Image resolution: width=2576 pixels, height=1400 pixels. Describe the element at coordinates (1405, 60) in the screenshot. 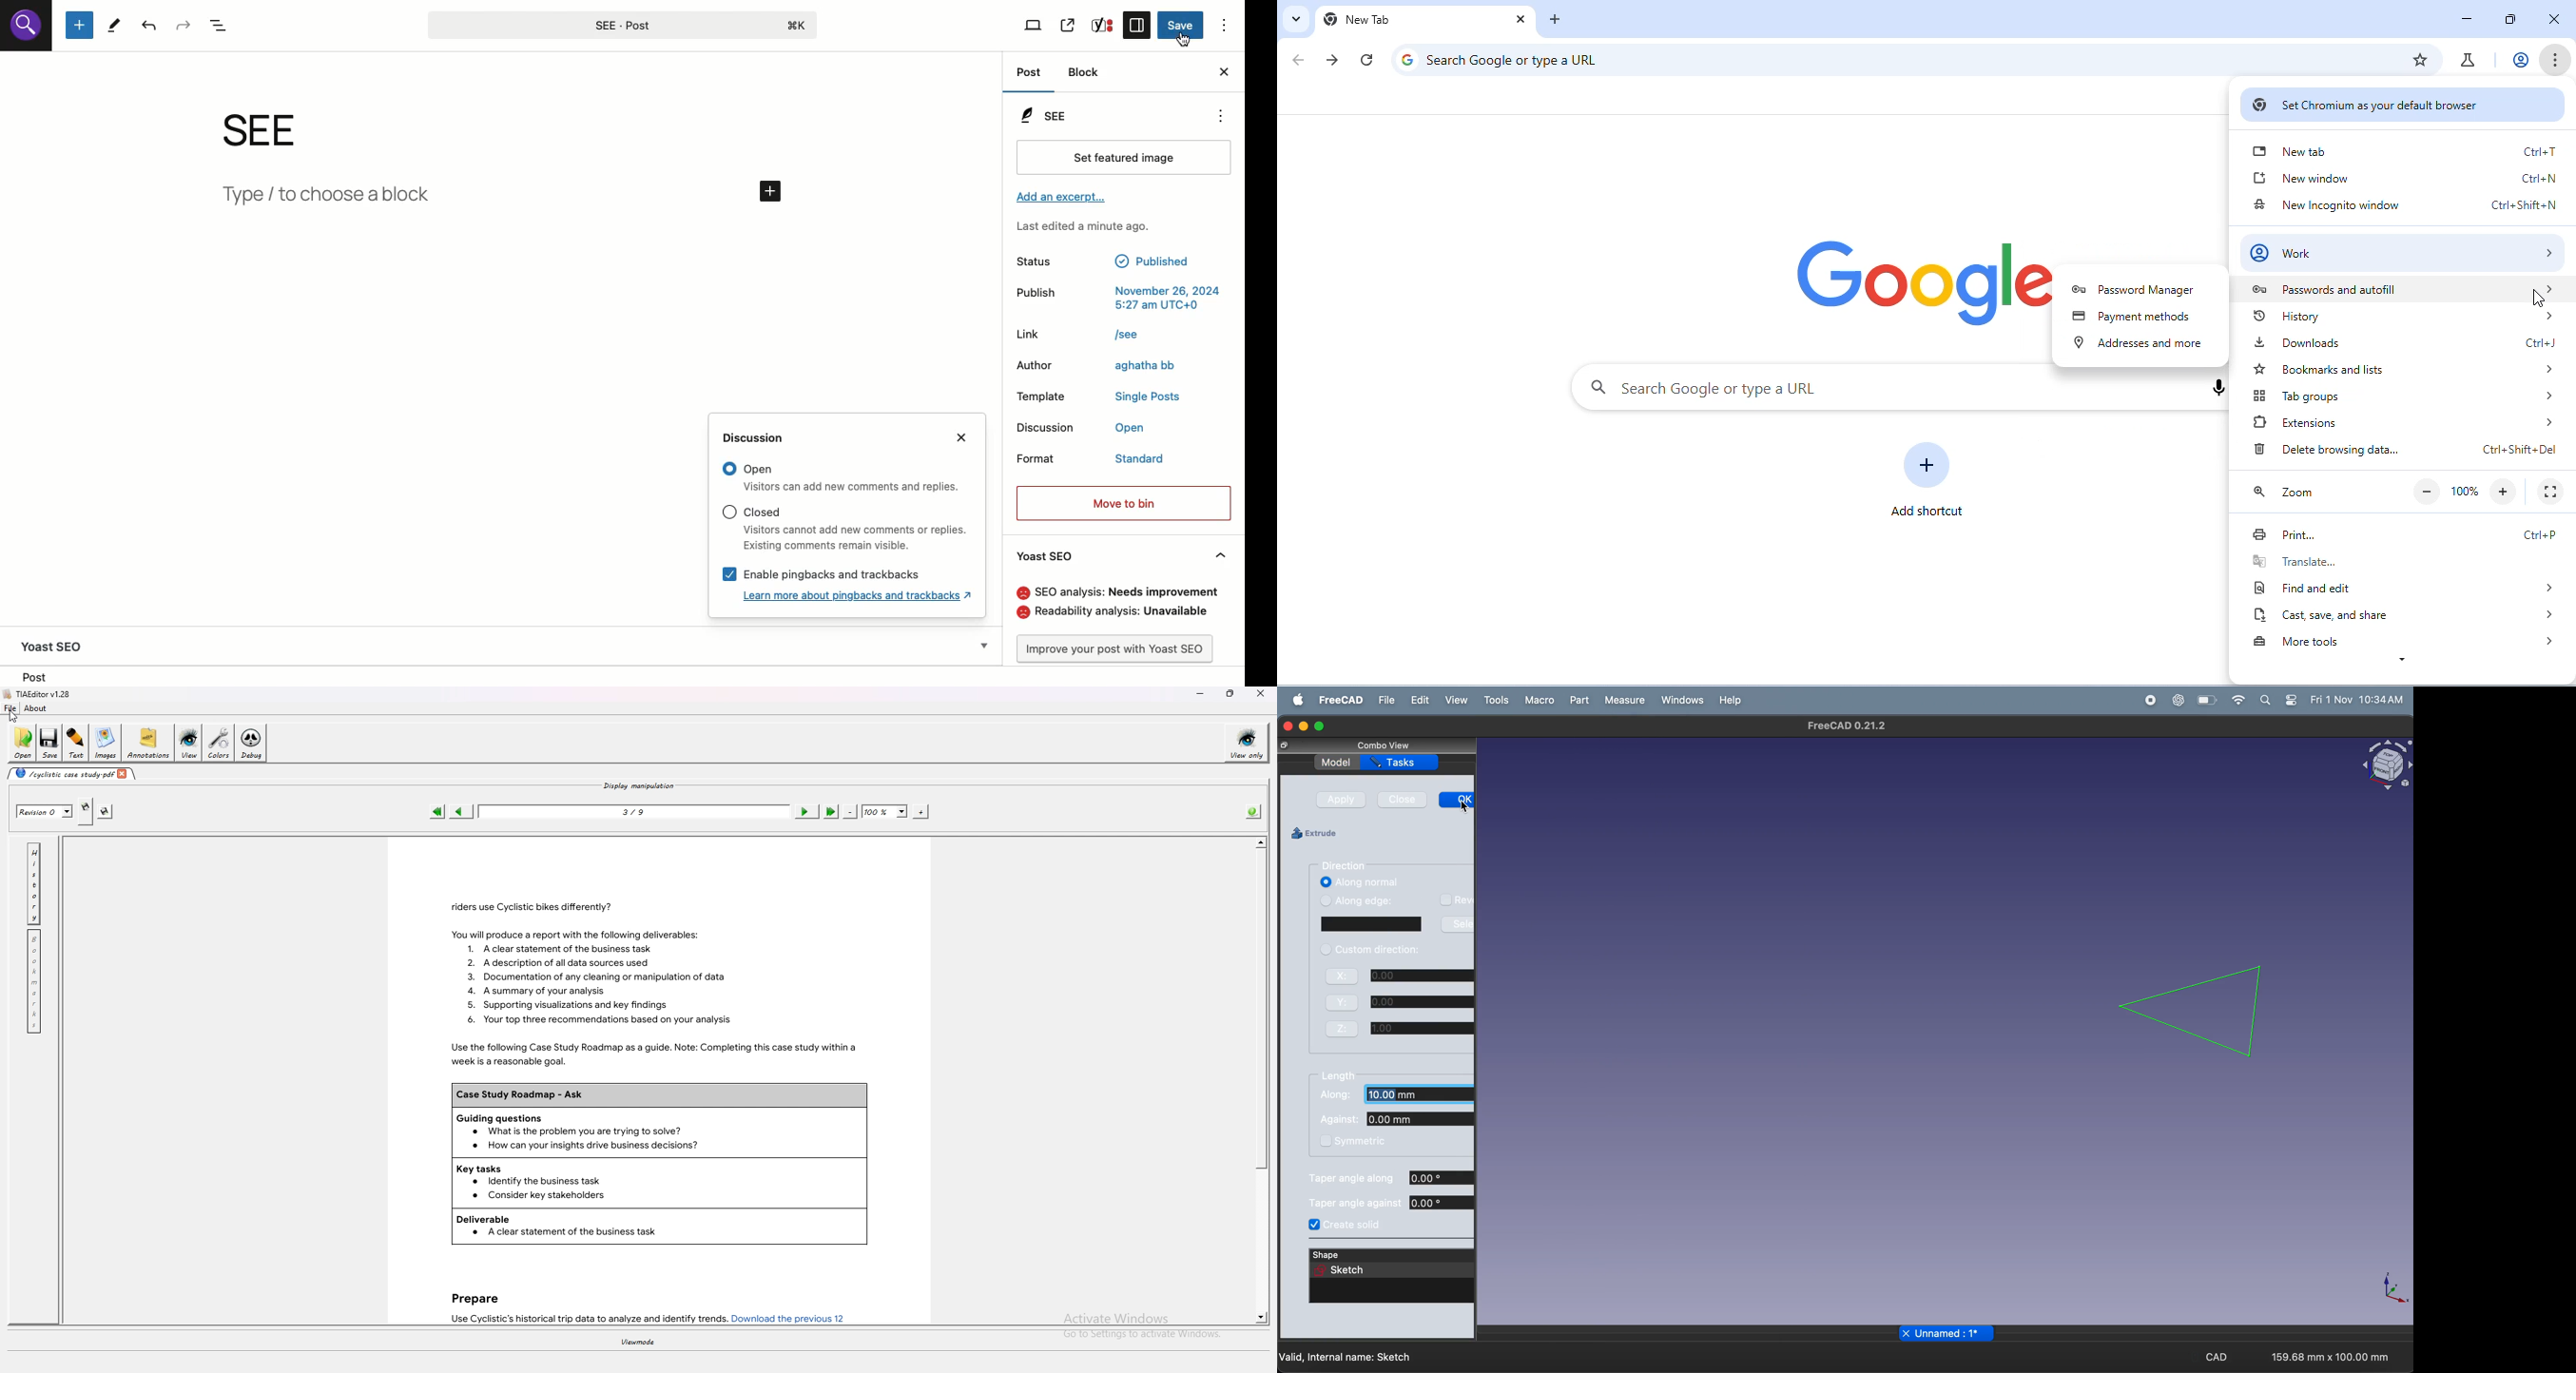

I see `google logo` at that location.